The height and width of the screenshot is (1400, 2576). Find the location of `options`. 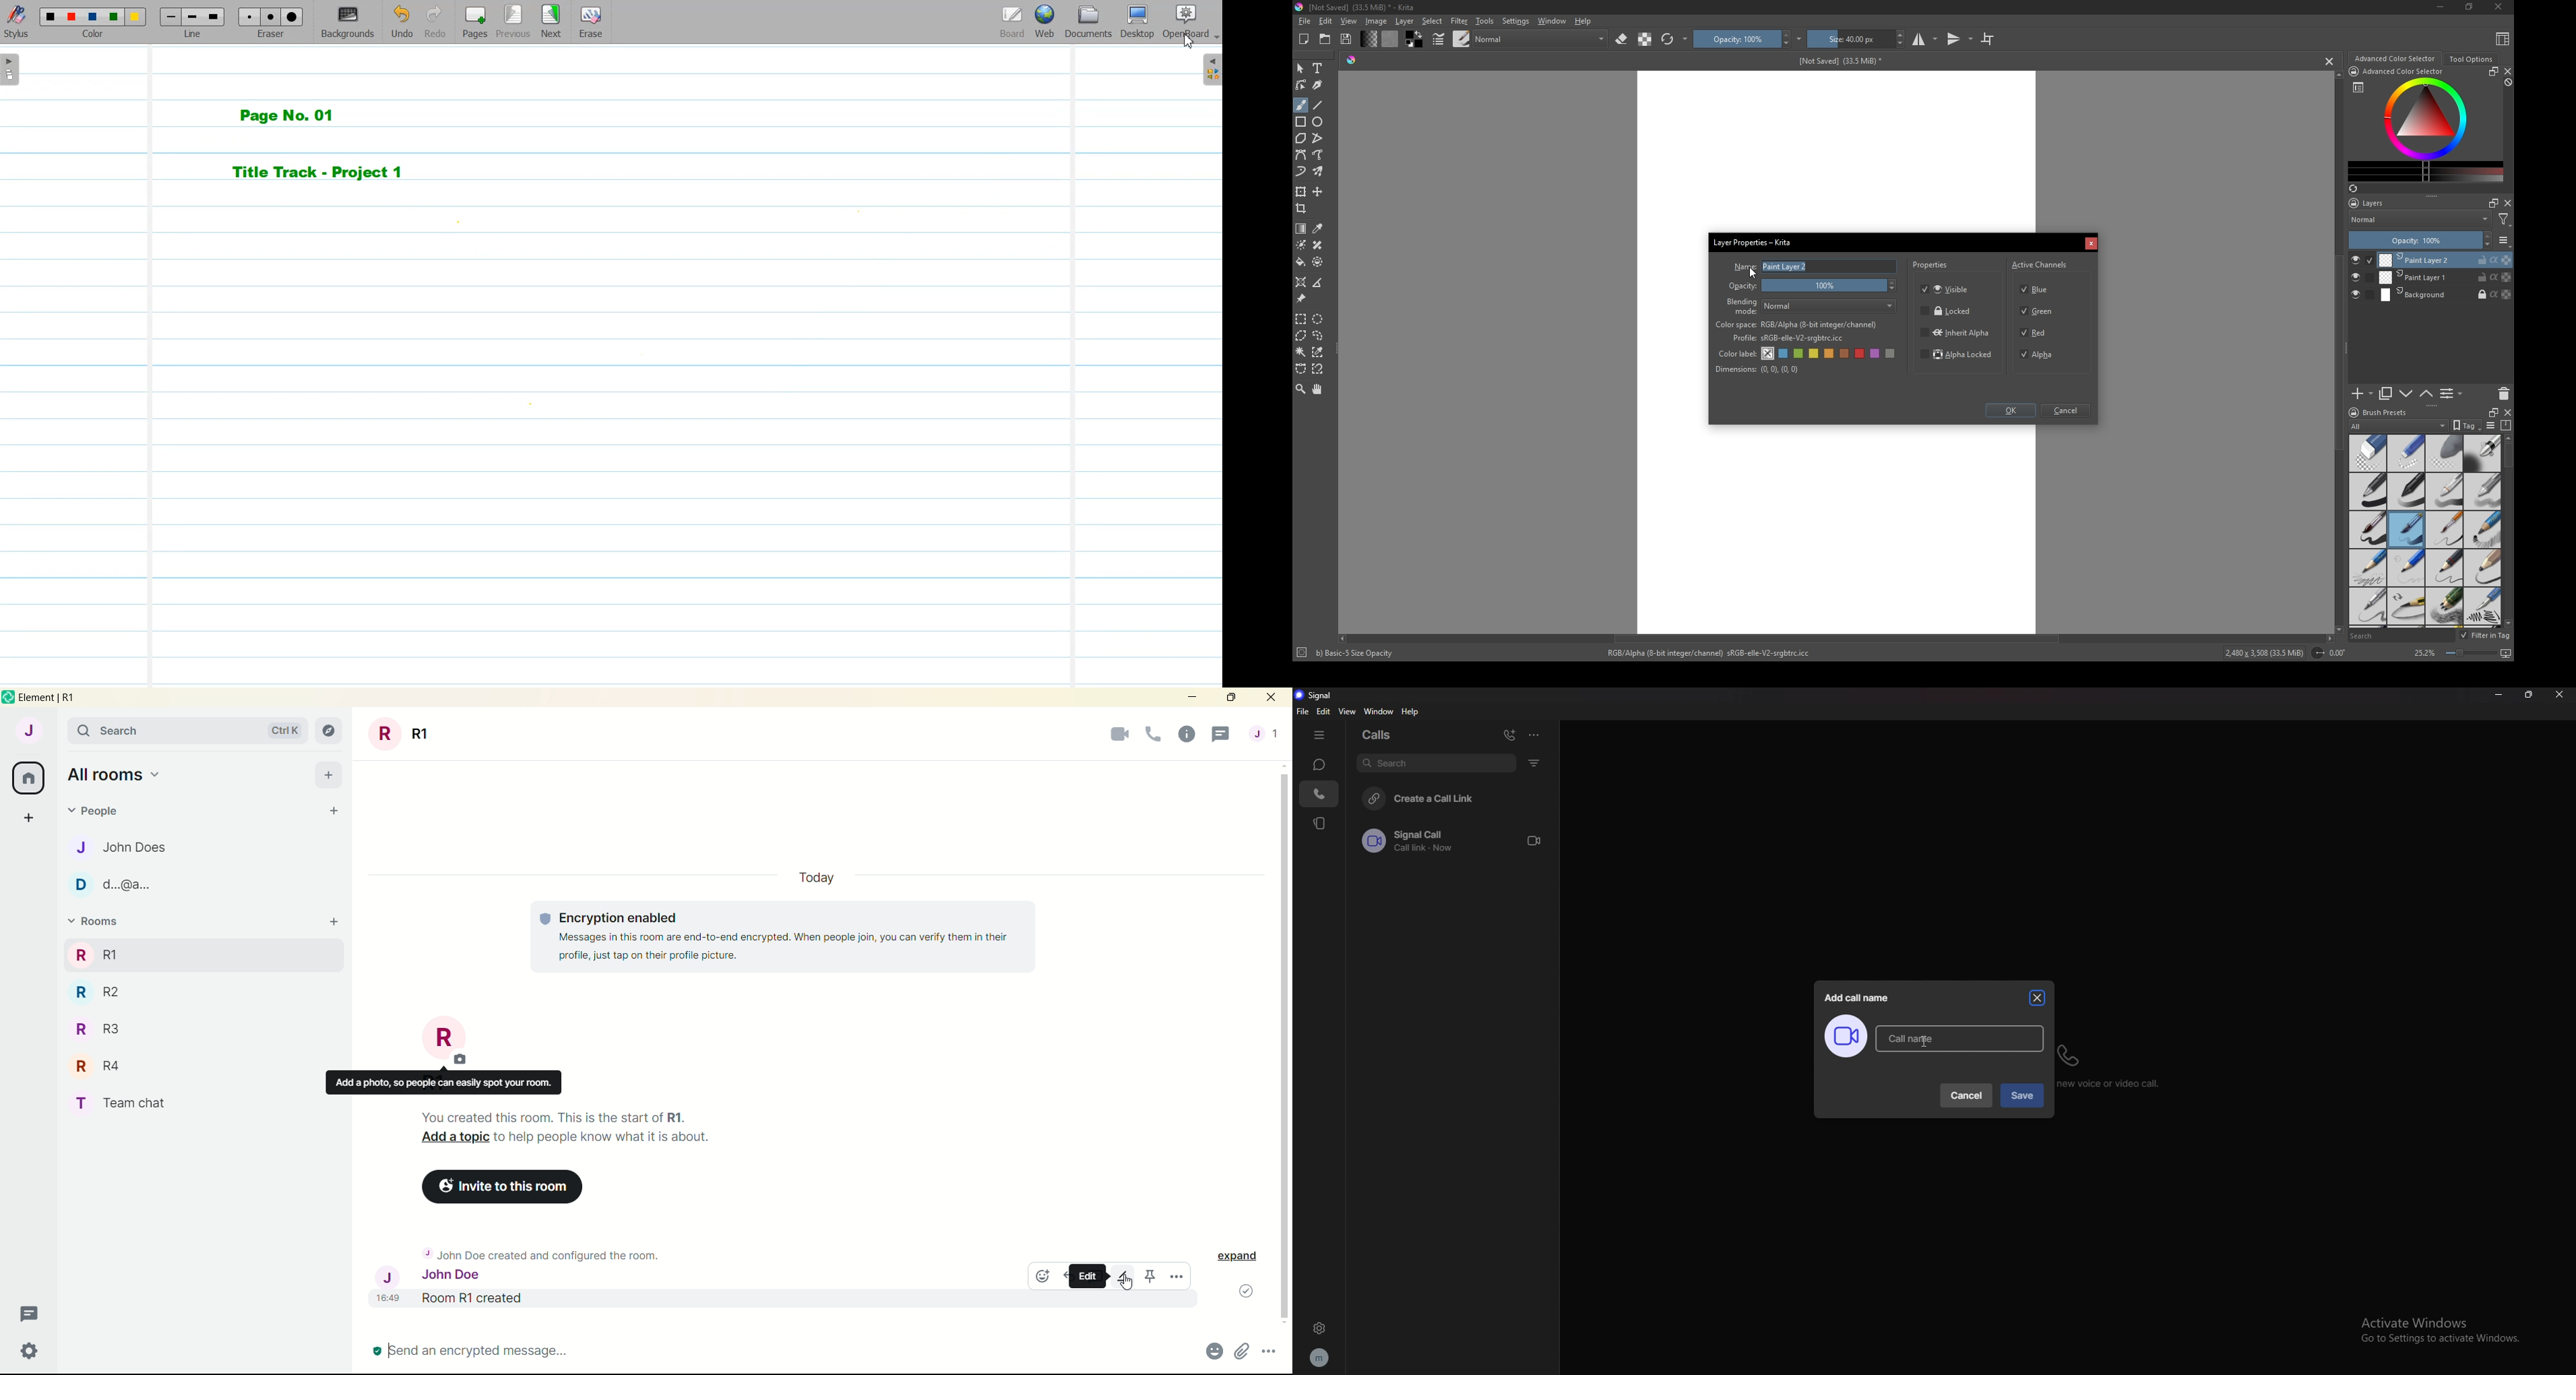

options is located at coordinates (1178, 1277).